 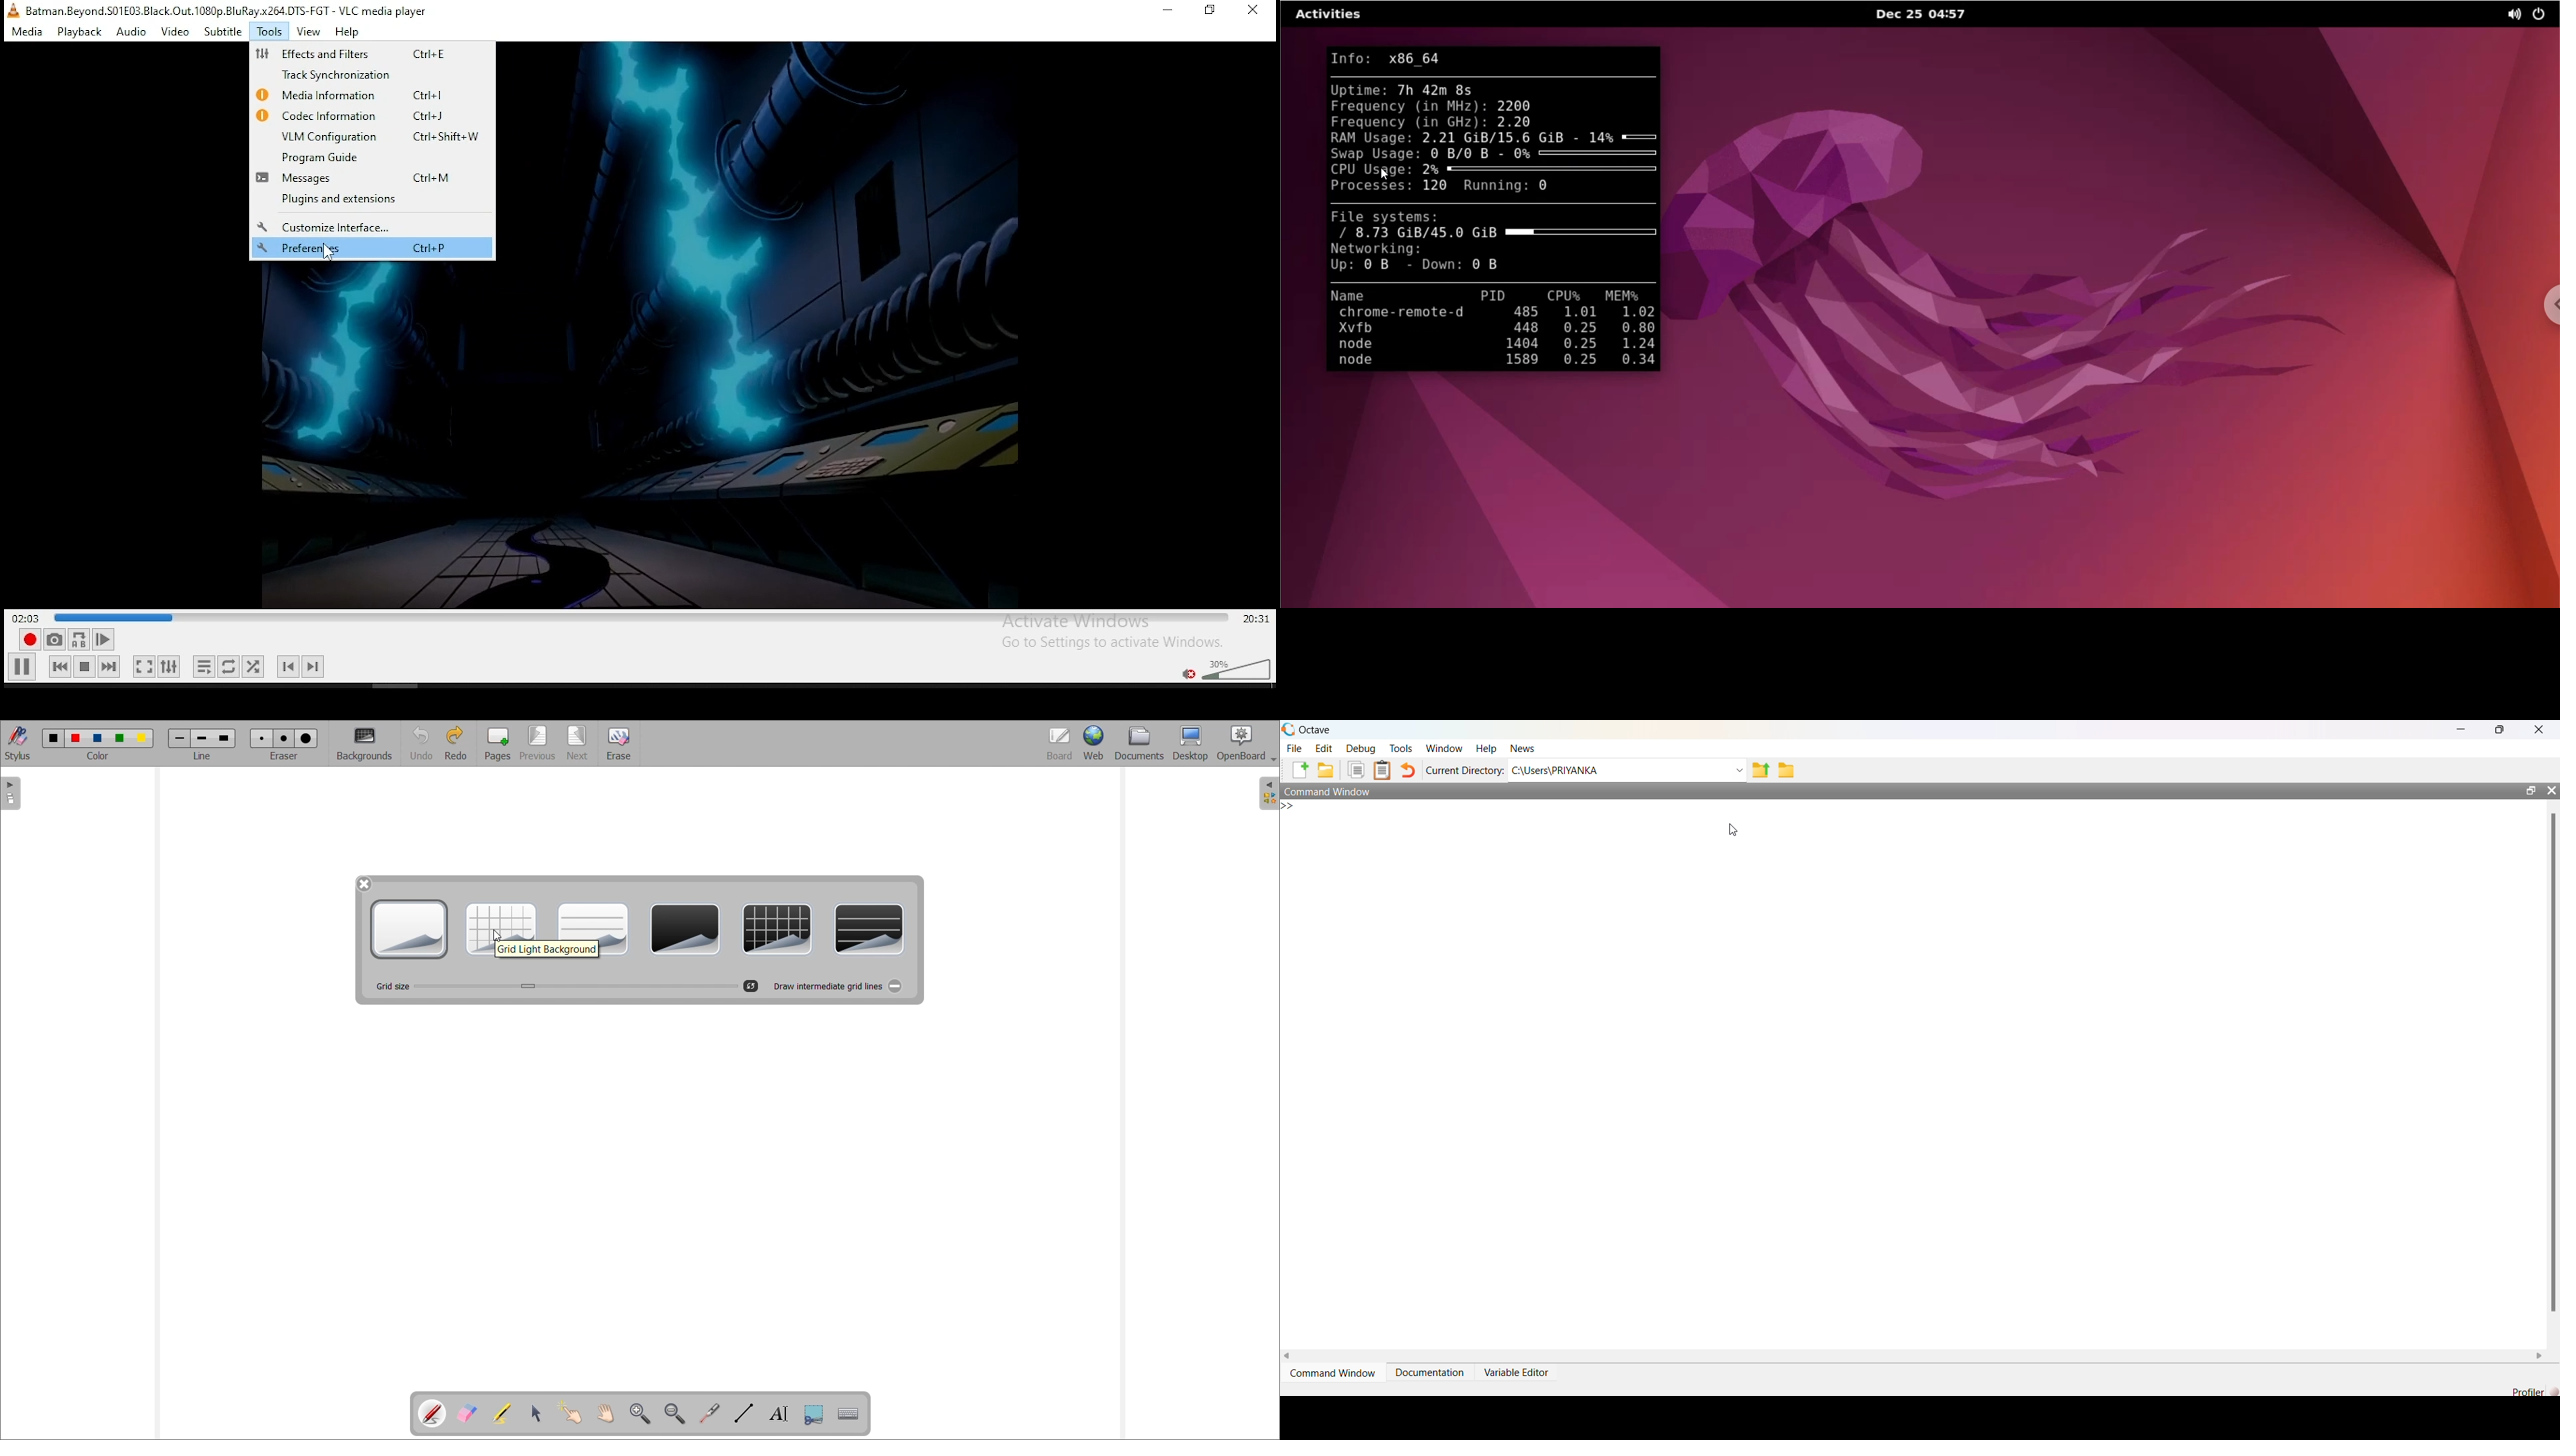 What do you see at coordinates (27, 640) in the screenshot?
I see `record` at bounding box center [27, 640].